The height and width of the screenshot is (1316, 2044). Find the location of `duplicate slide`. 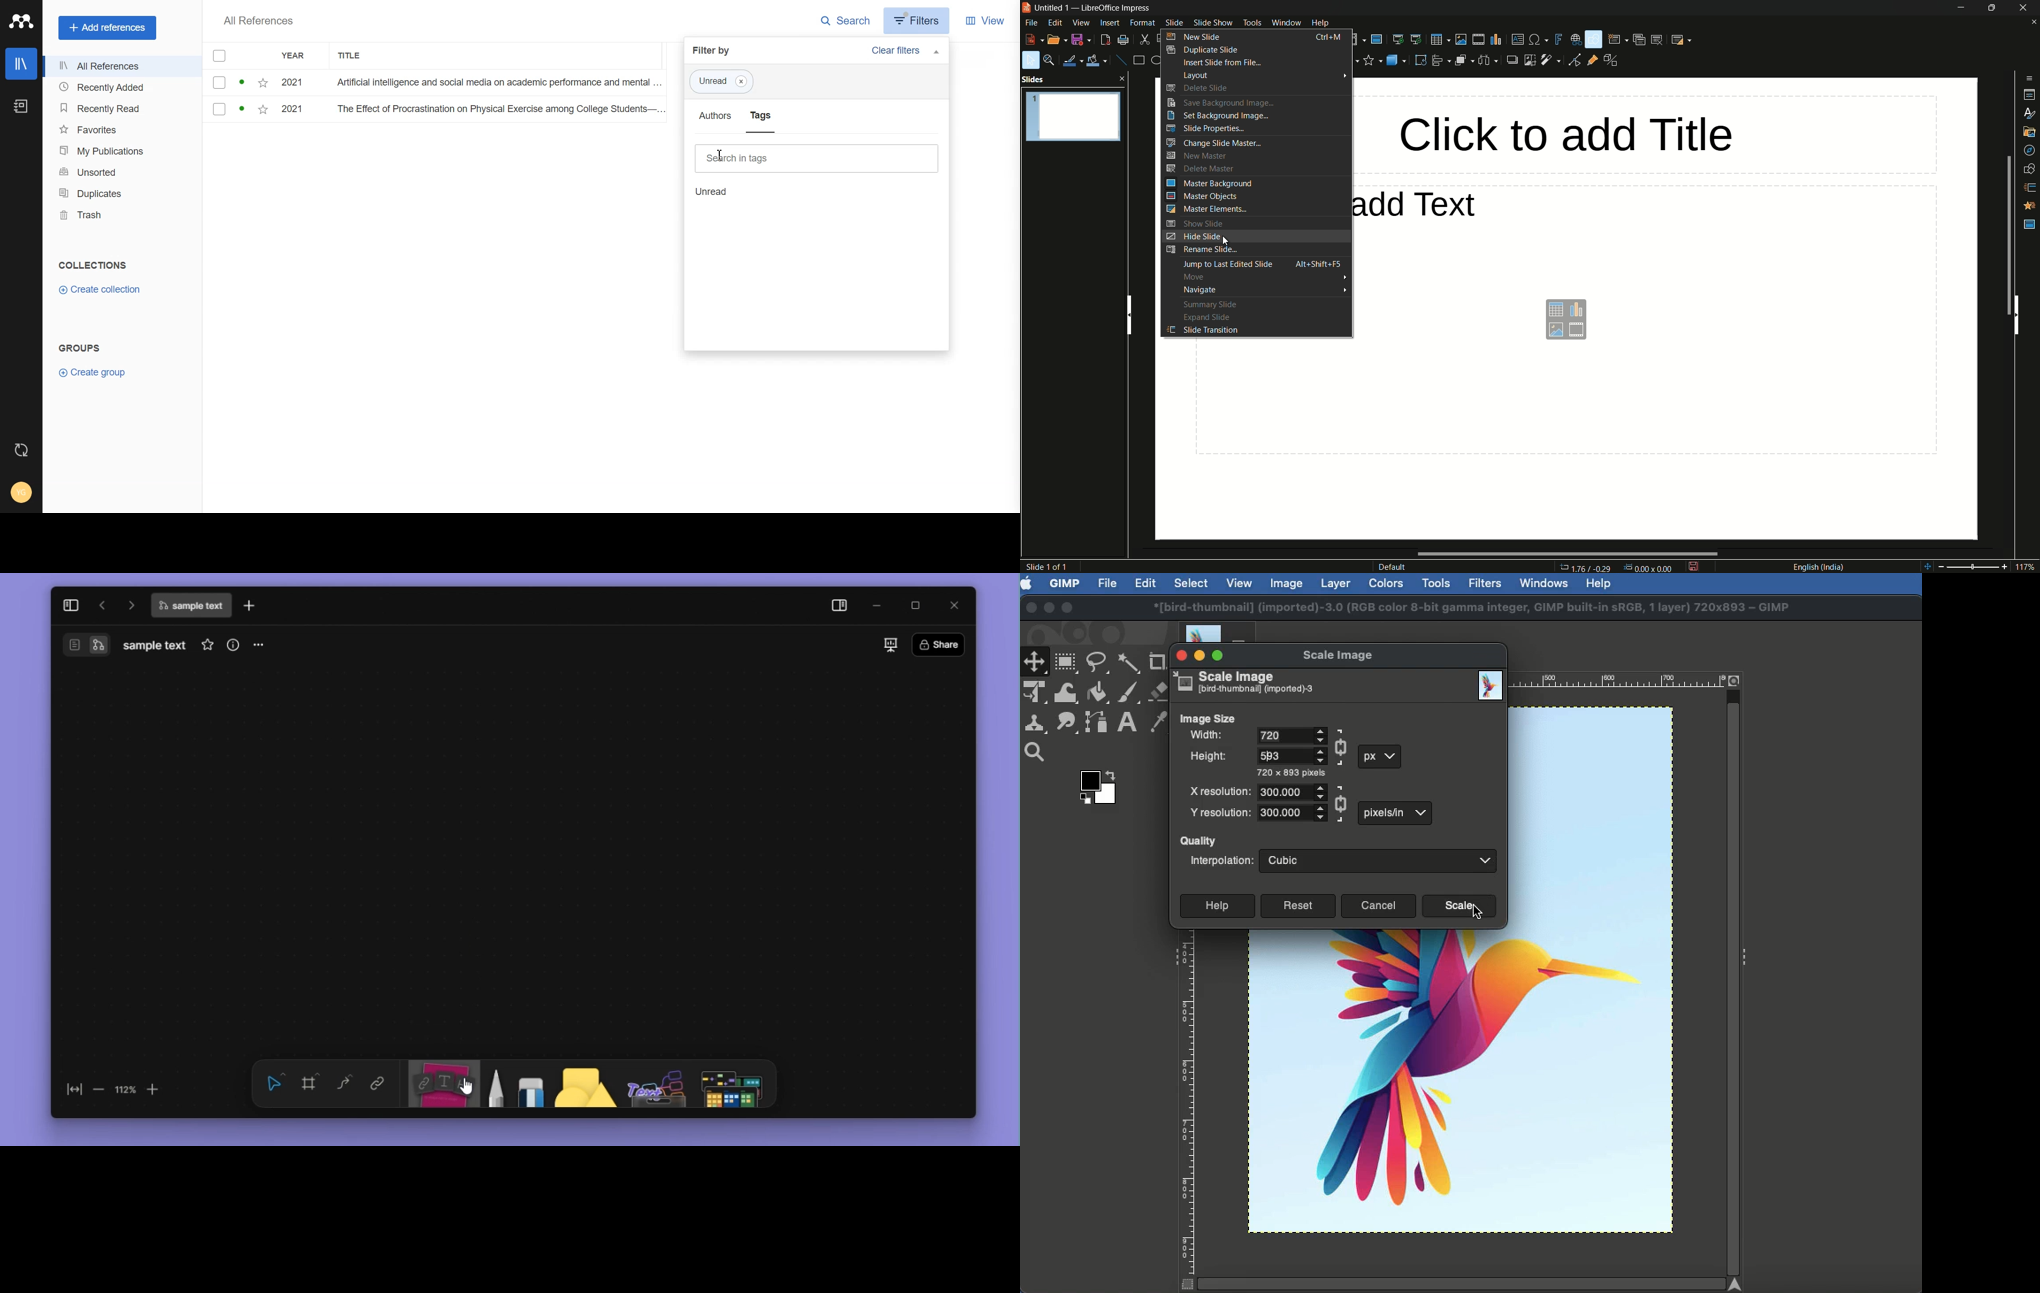

duplicate slide is located at coordinates (1201, 50).